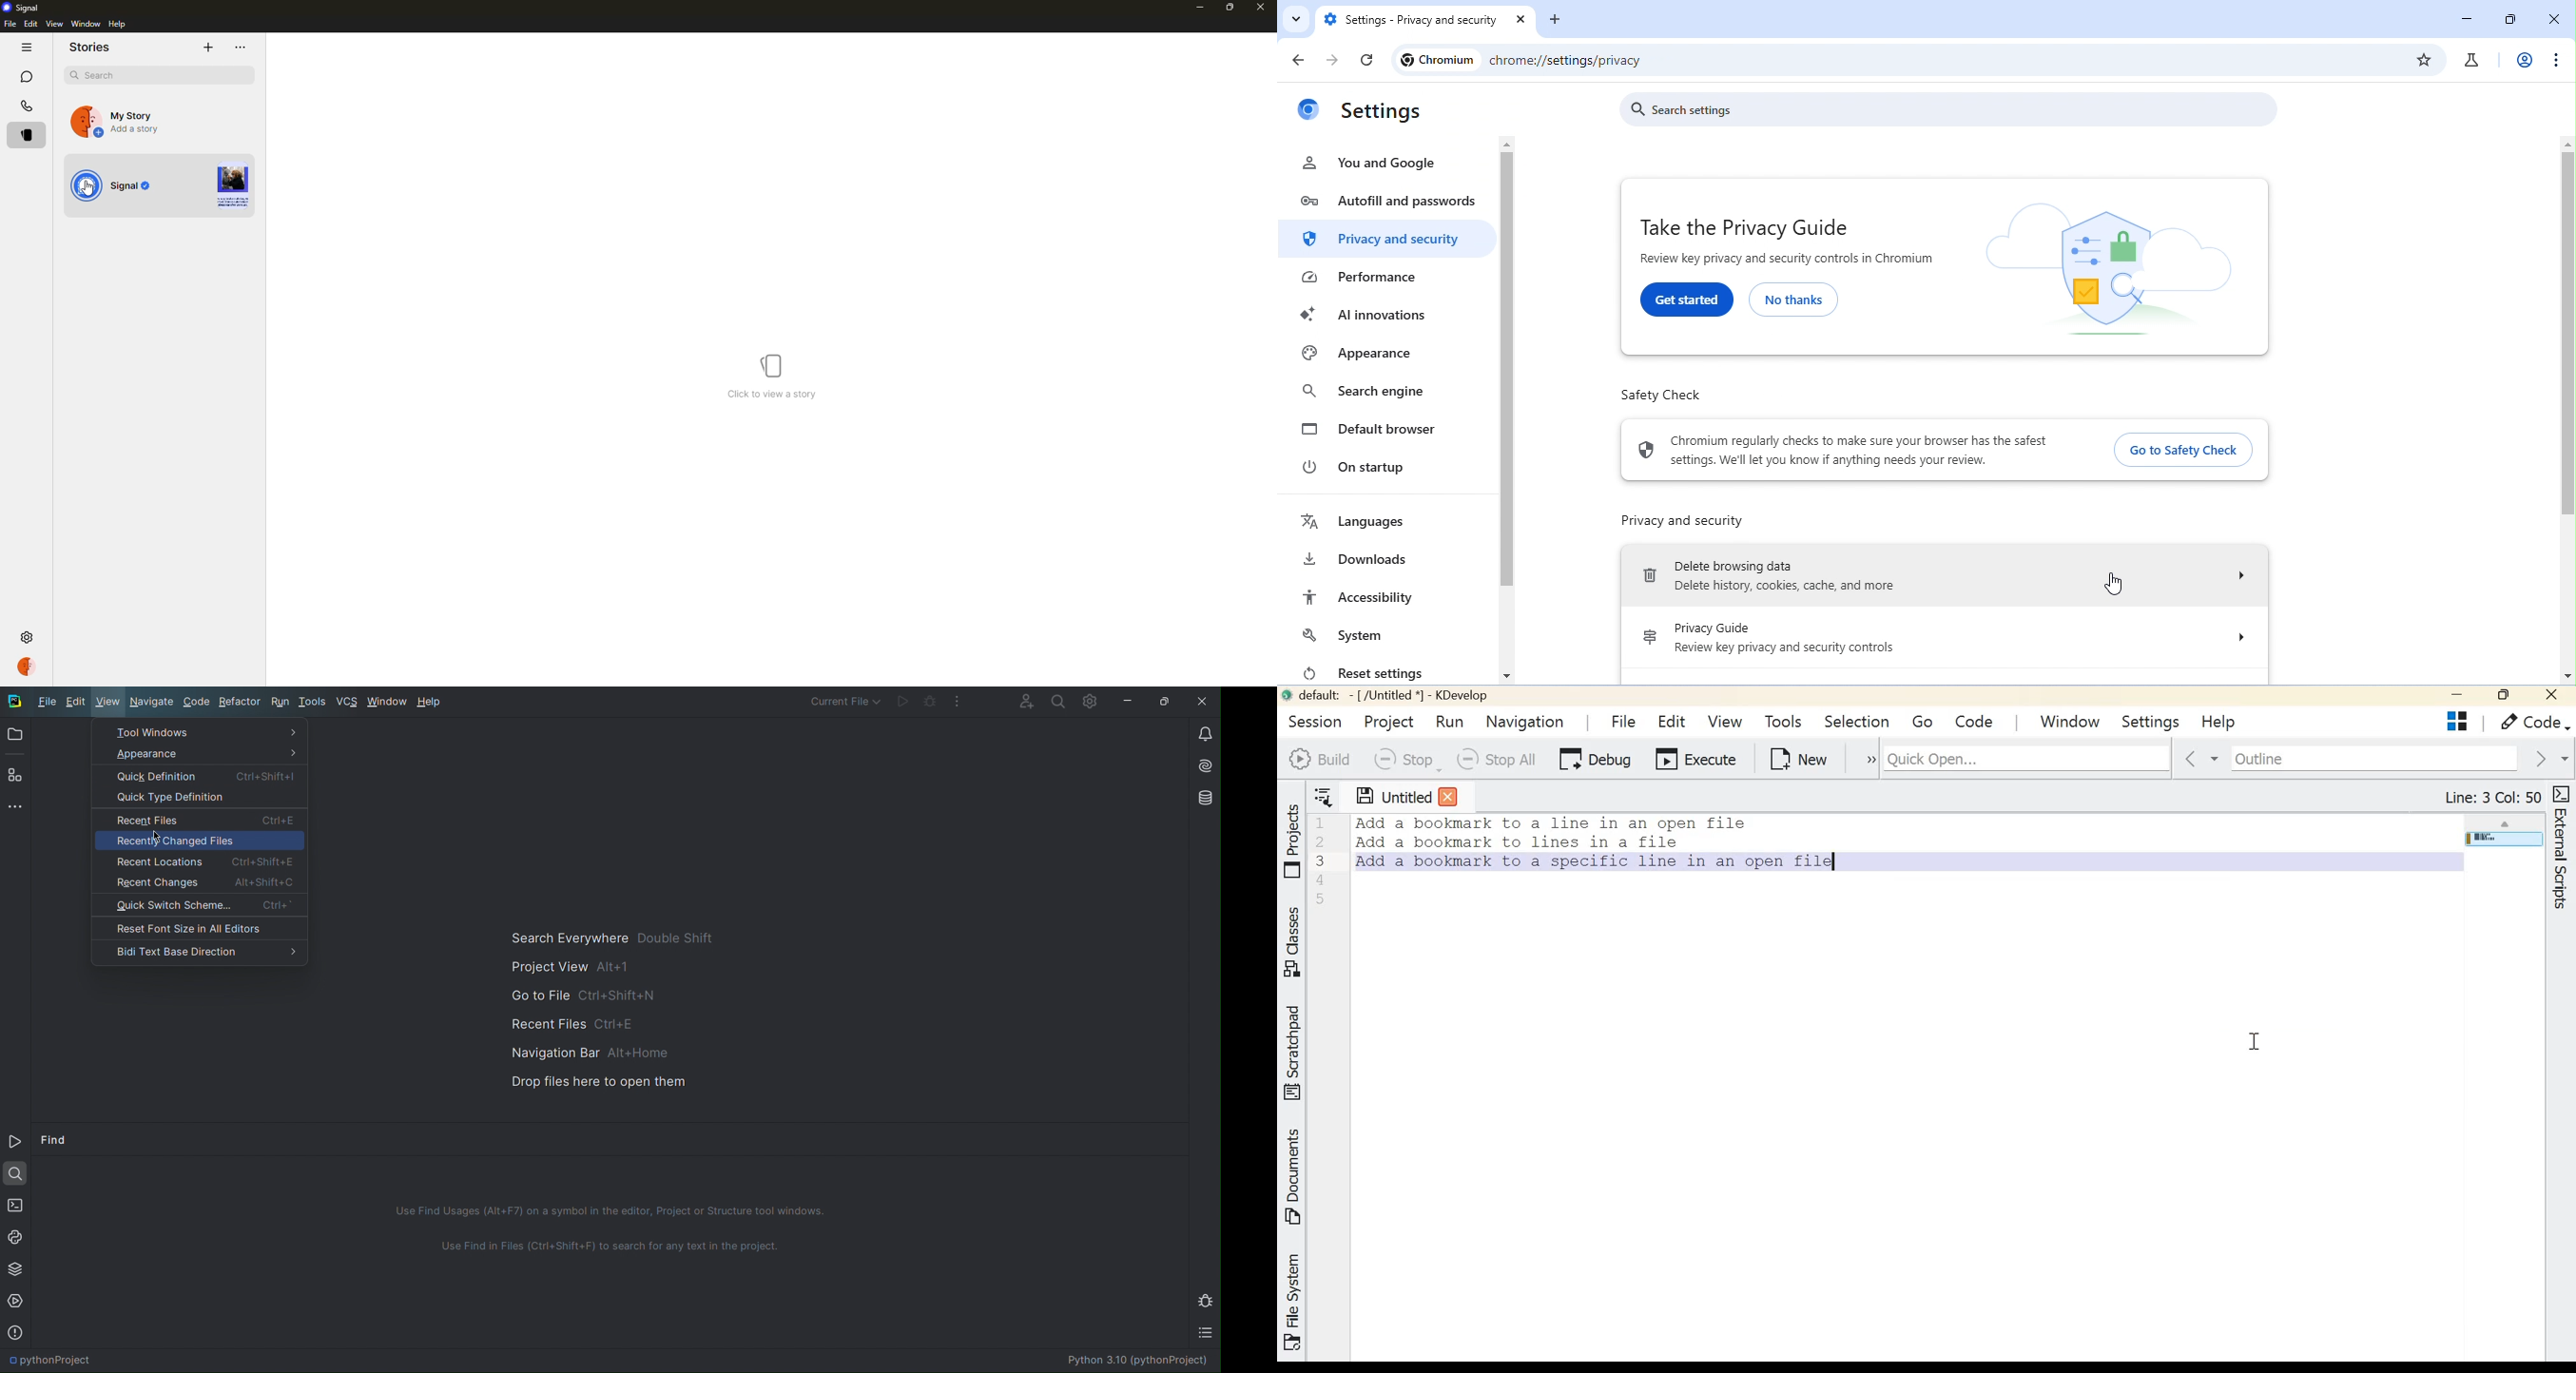 The image size is (2576, 1400). What do you see at coordinates (27, 76) in the screenshot?
I see `chats` at bounding box center [27, 76].